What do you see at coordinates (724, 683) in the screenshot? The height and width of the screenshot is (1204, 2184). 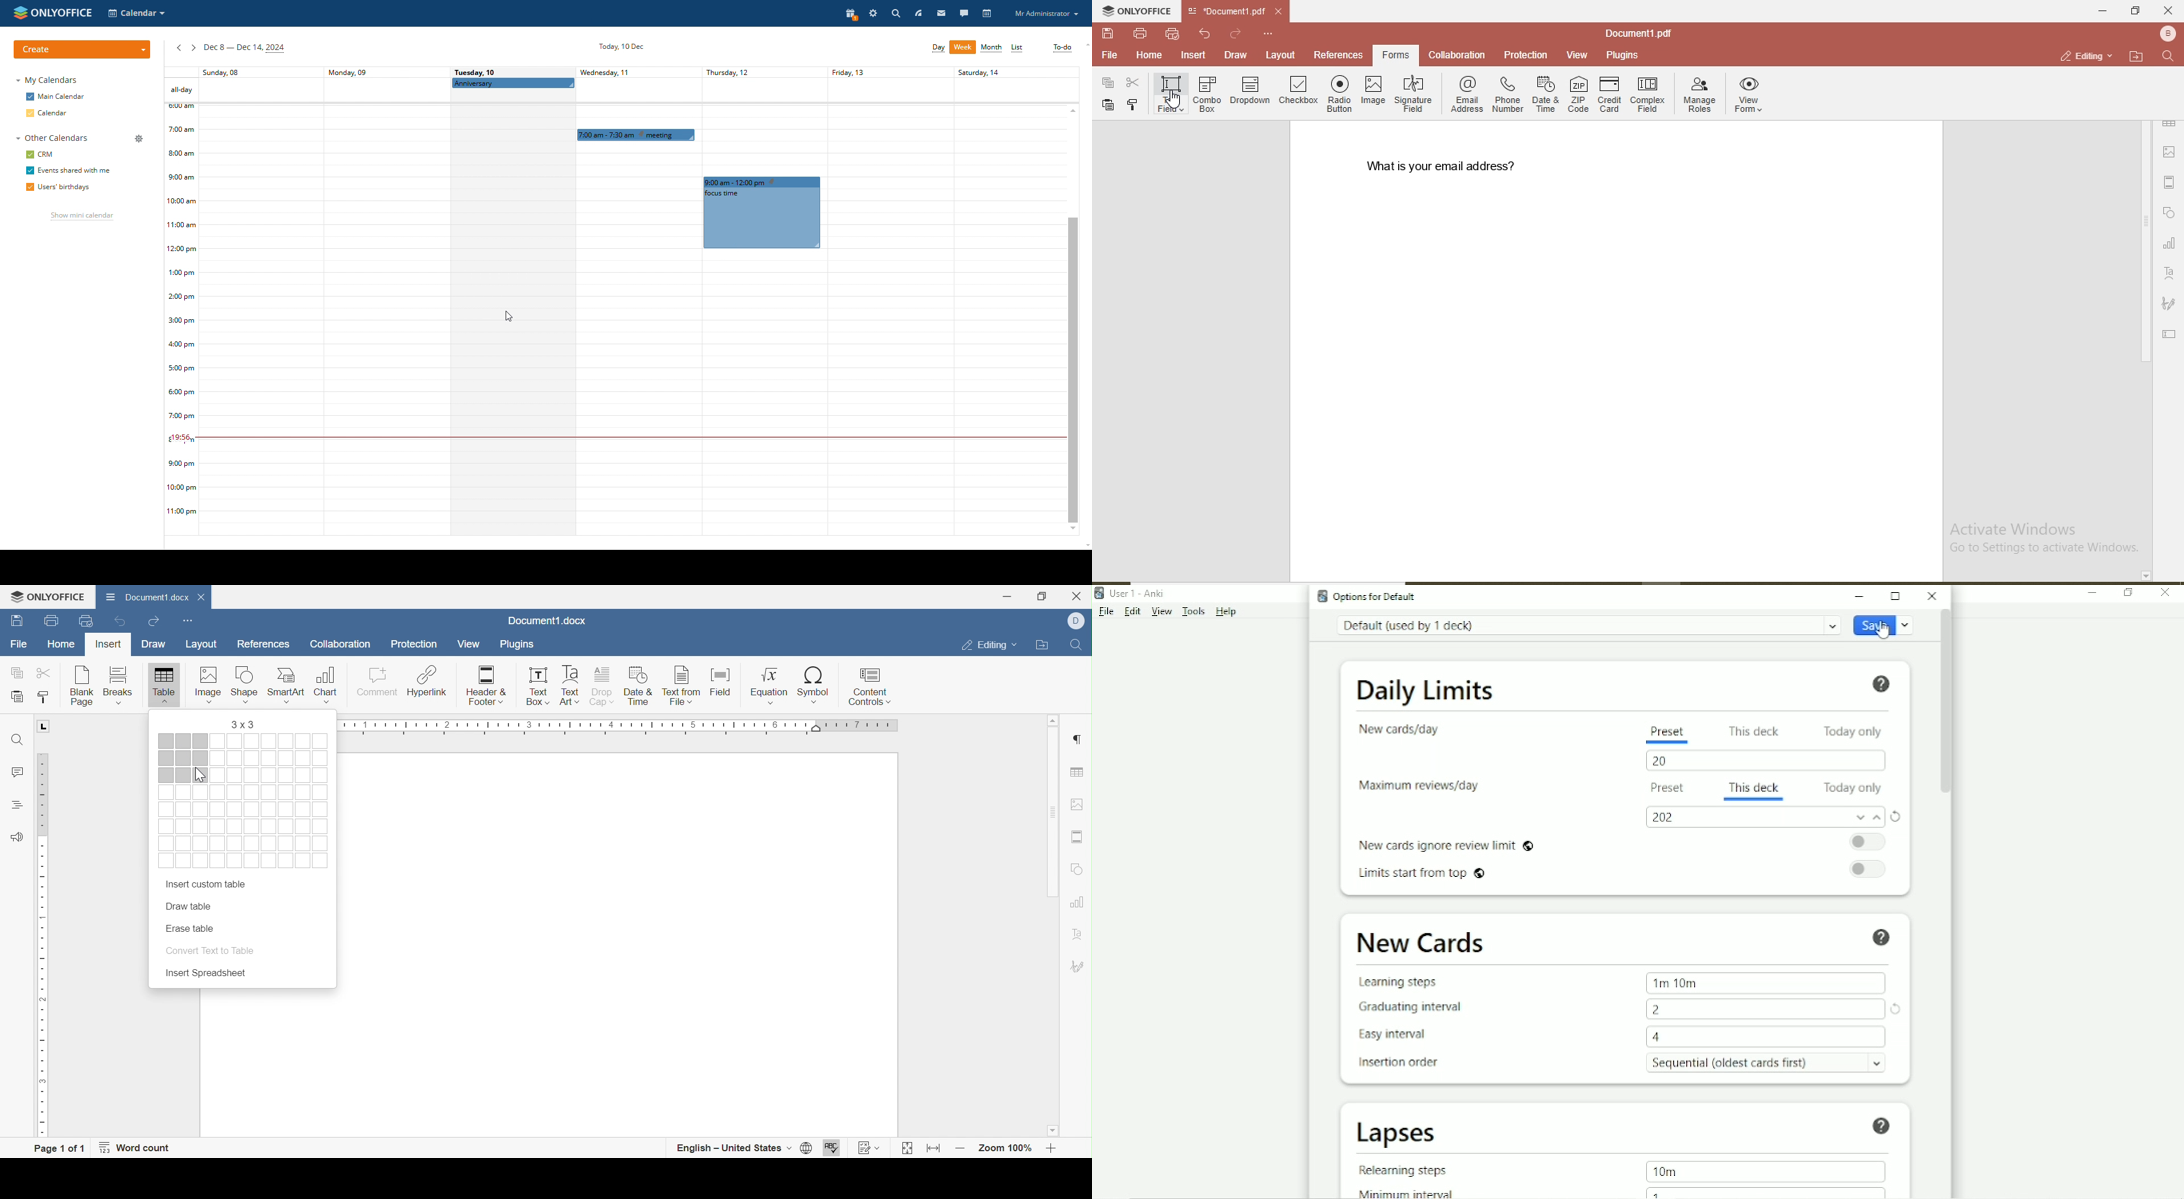 I see `Field` at bounding box center [724, 683].